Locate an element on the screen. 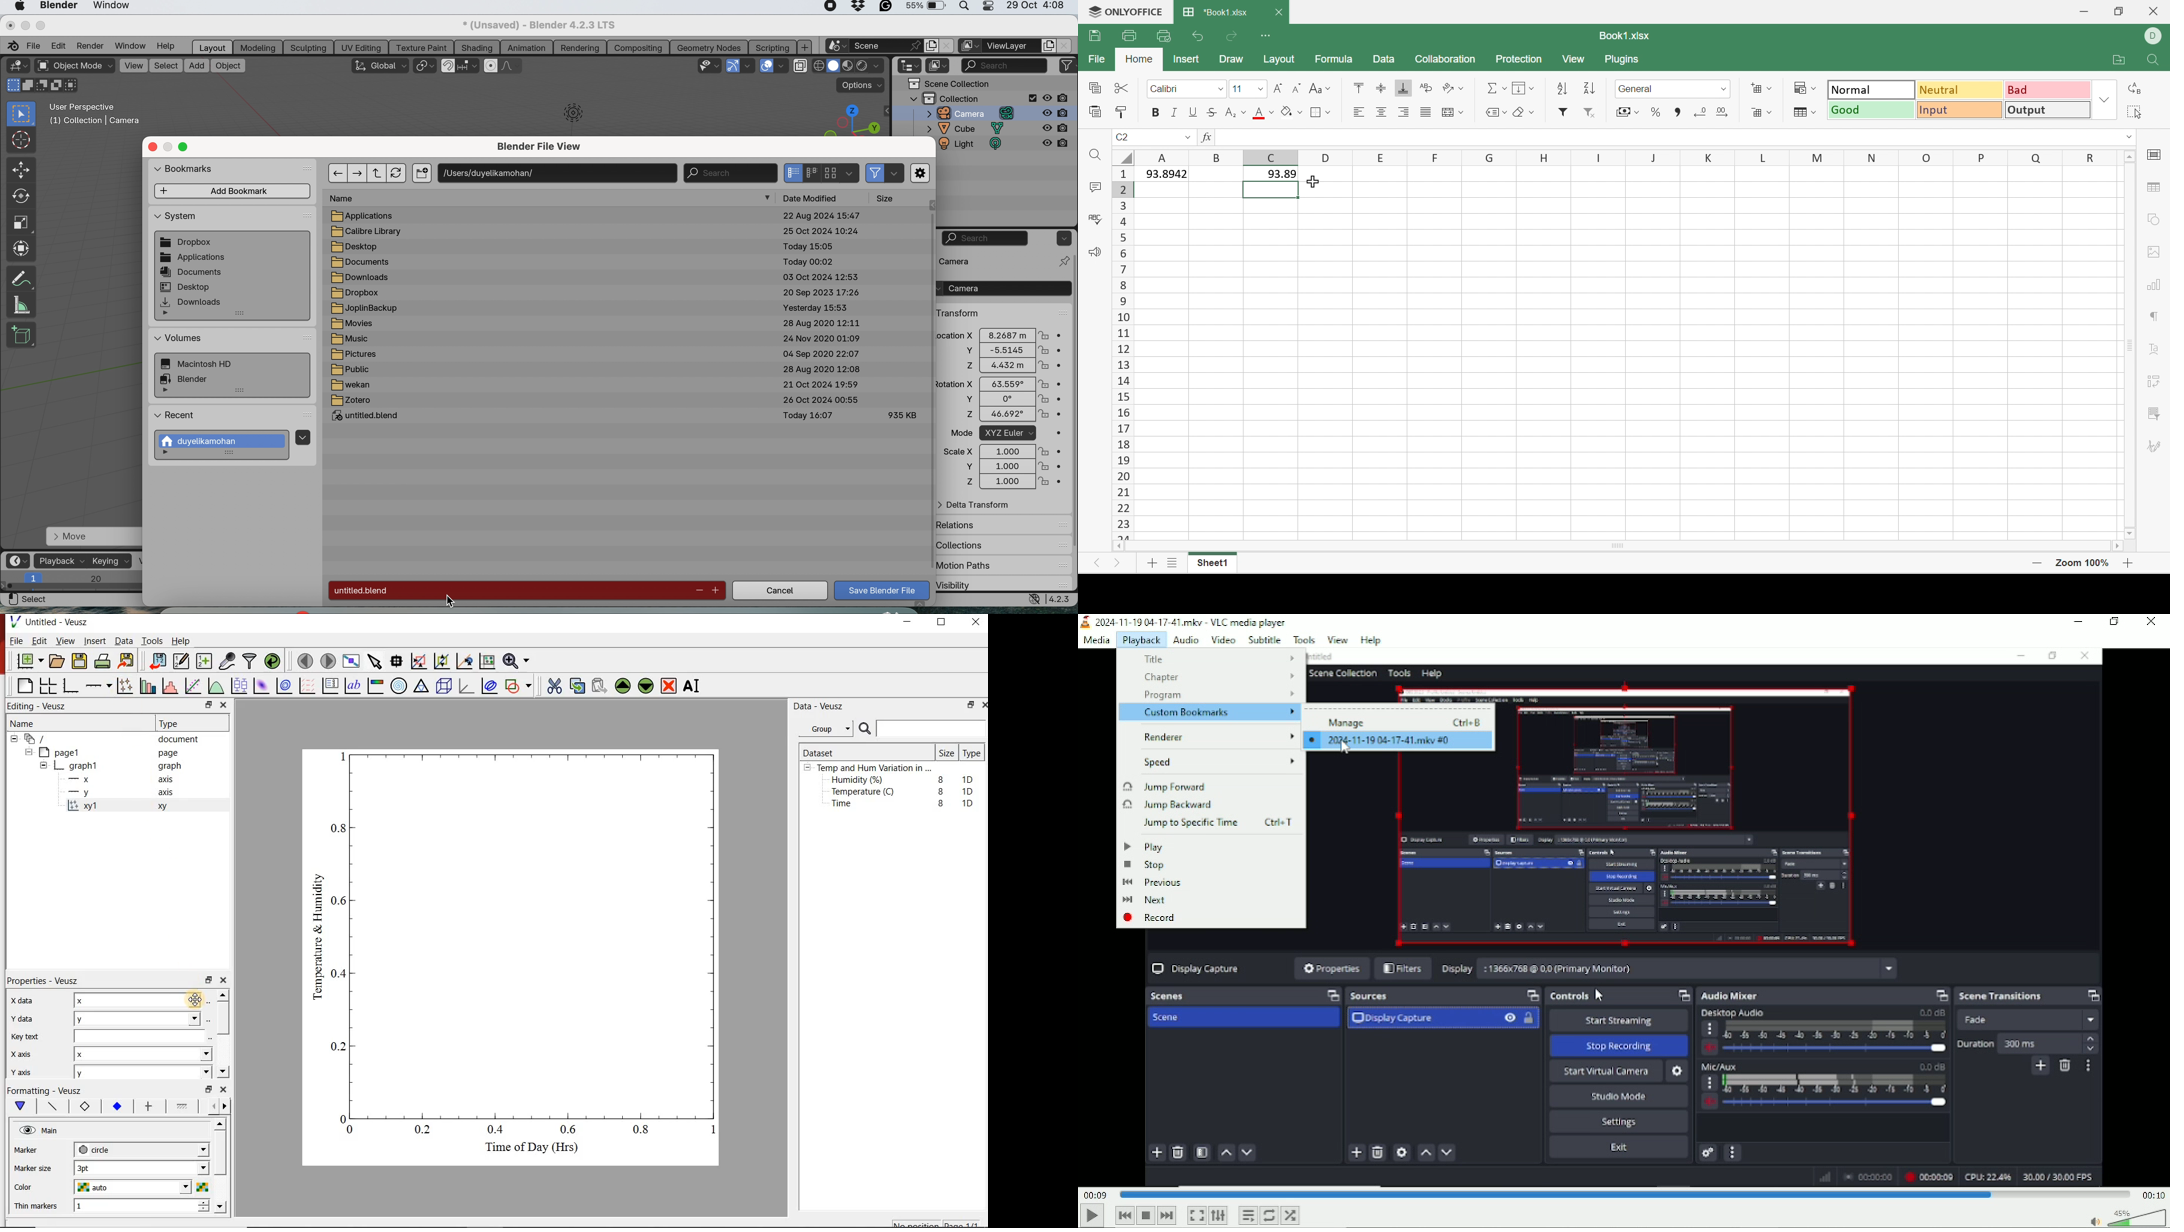  show gizmos is located at coordinates (732, 66).